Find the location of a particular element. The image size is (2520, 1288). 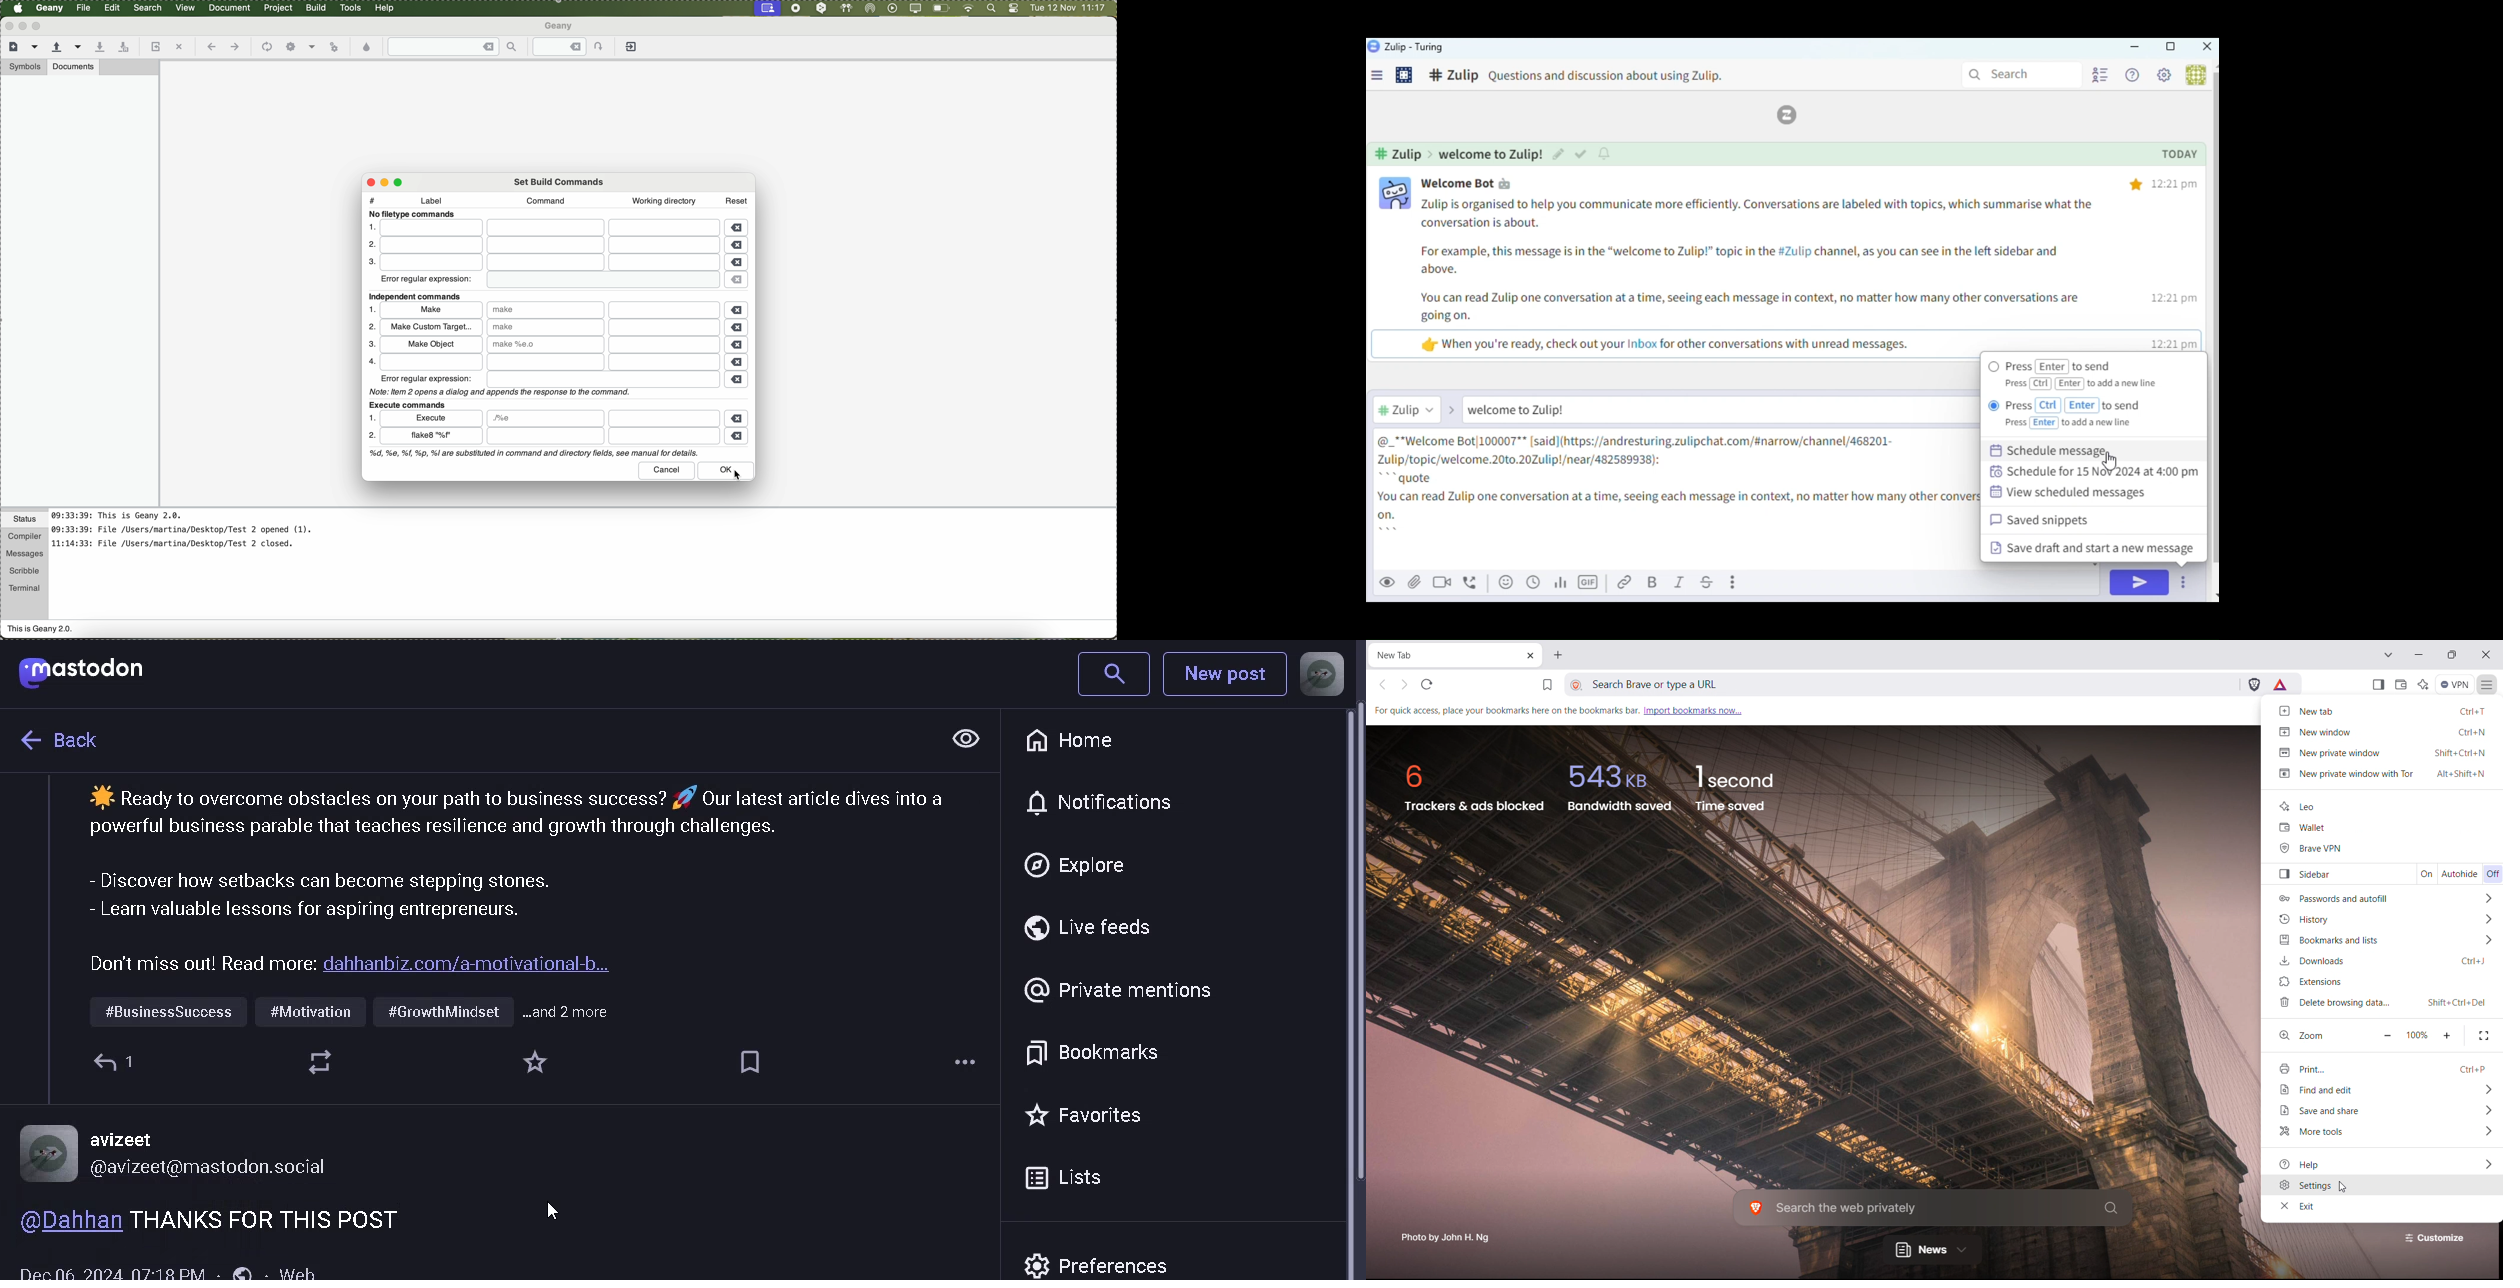

Zulip is located at coordinates (1406, 47).